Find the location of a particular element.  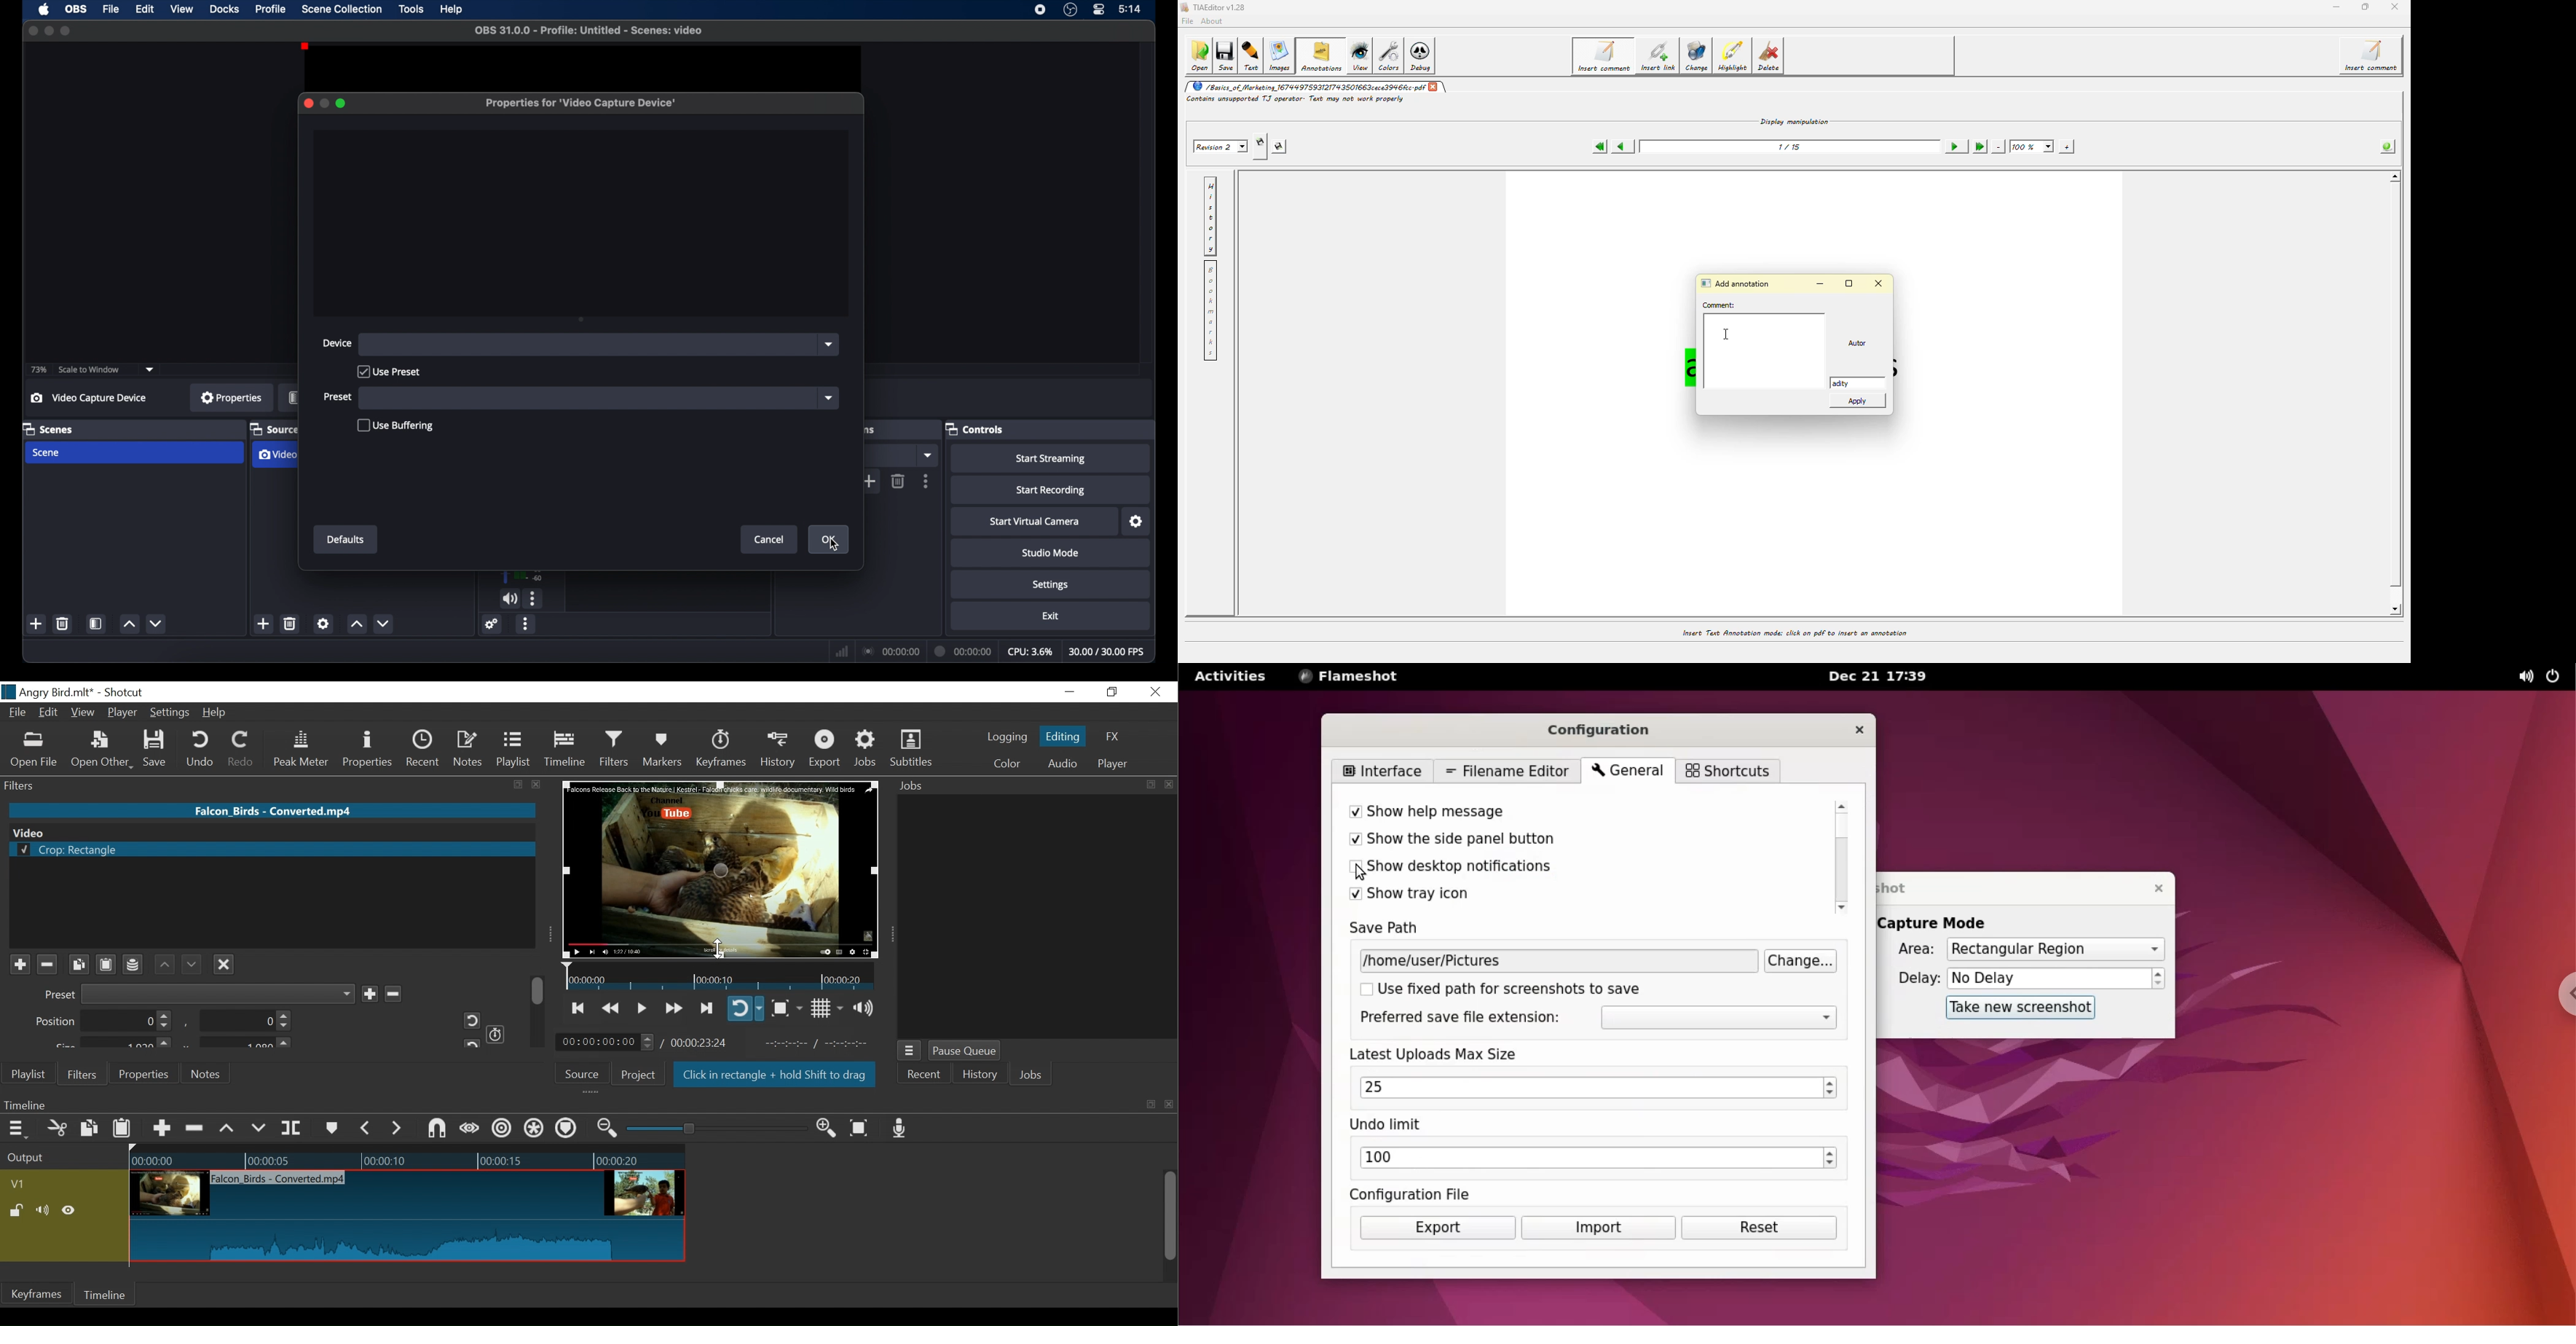

Timeline is located at coordinates (720, 975).